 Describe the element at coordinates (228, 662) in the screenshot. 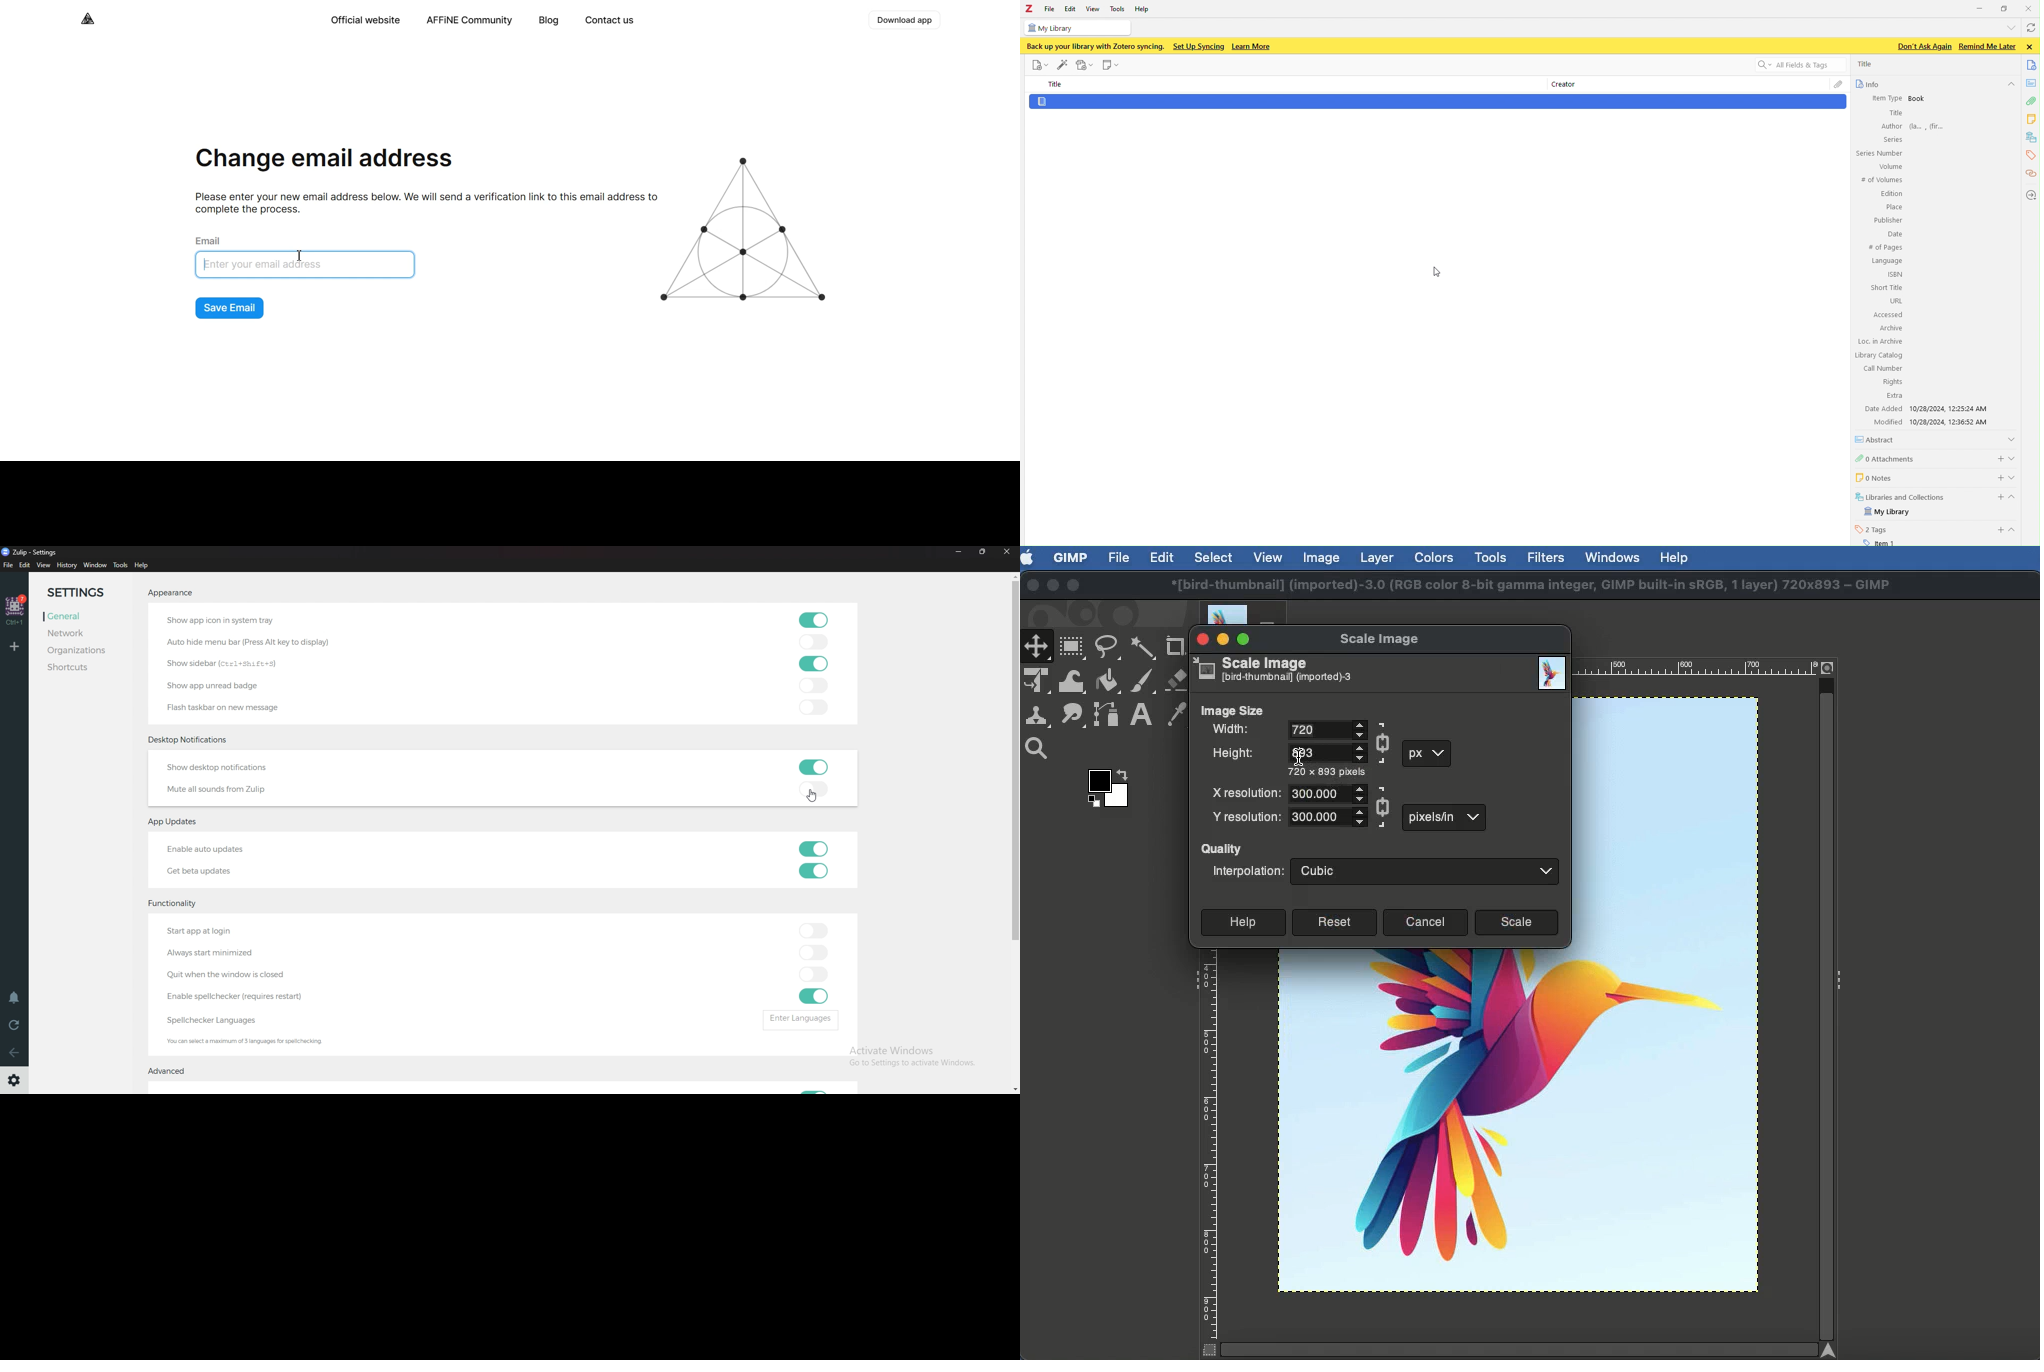

I see `Show sidebar` at that location.